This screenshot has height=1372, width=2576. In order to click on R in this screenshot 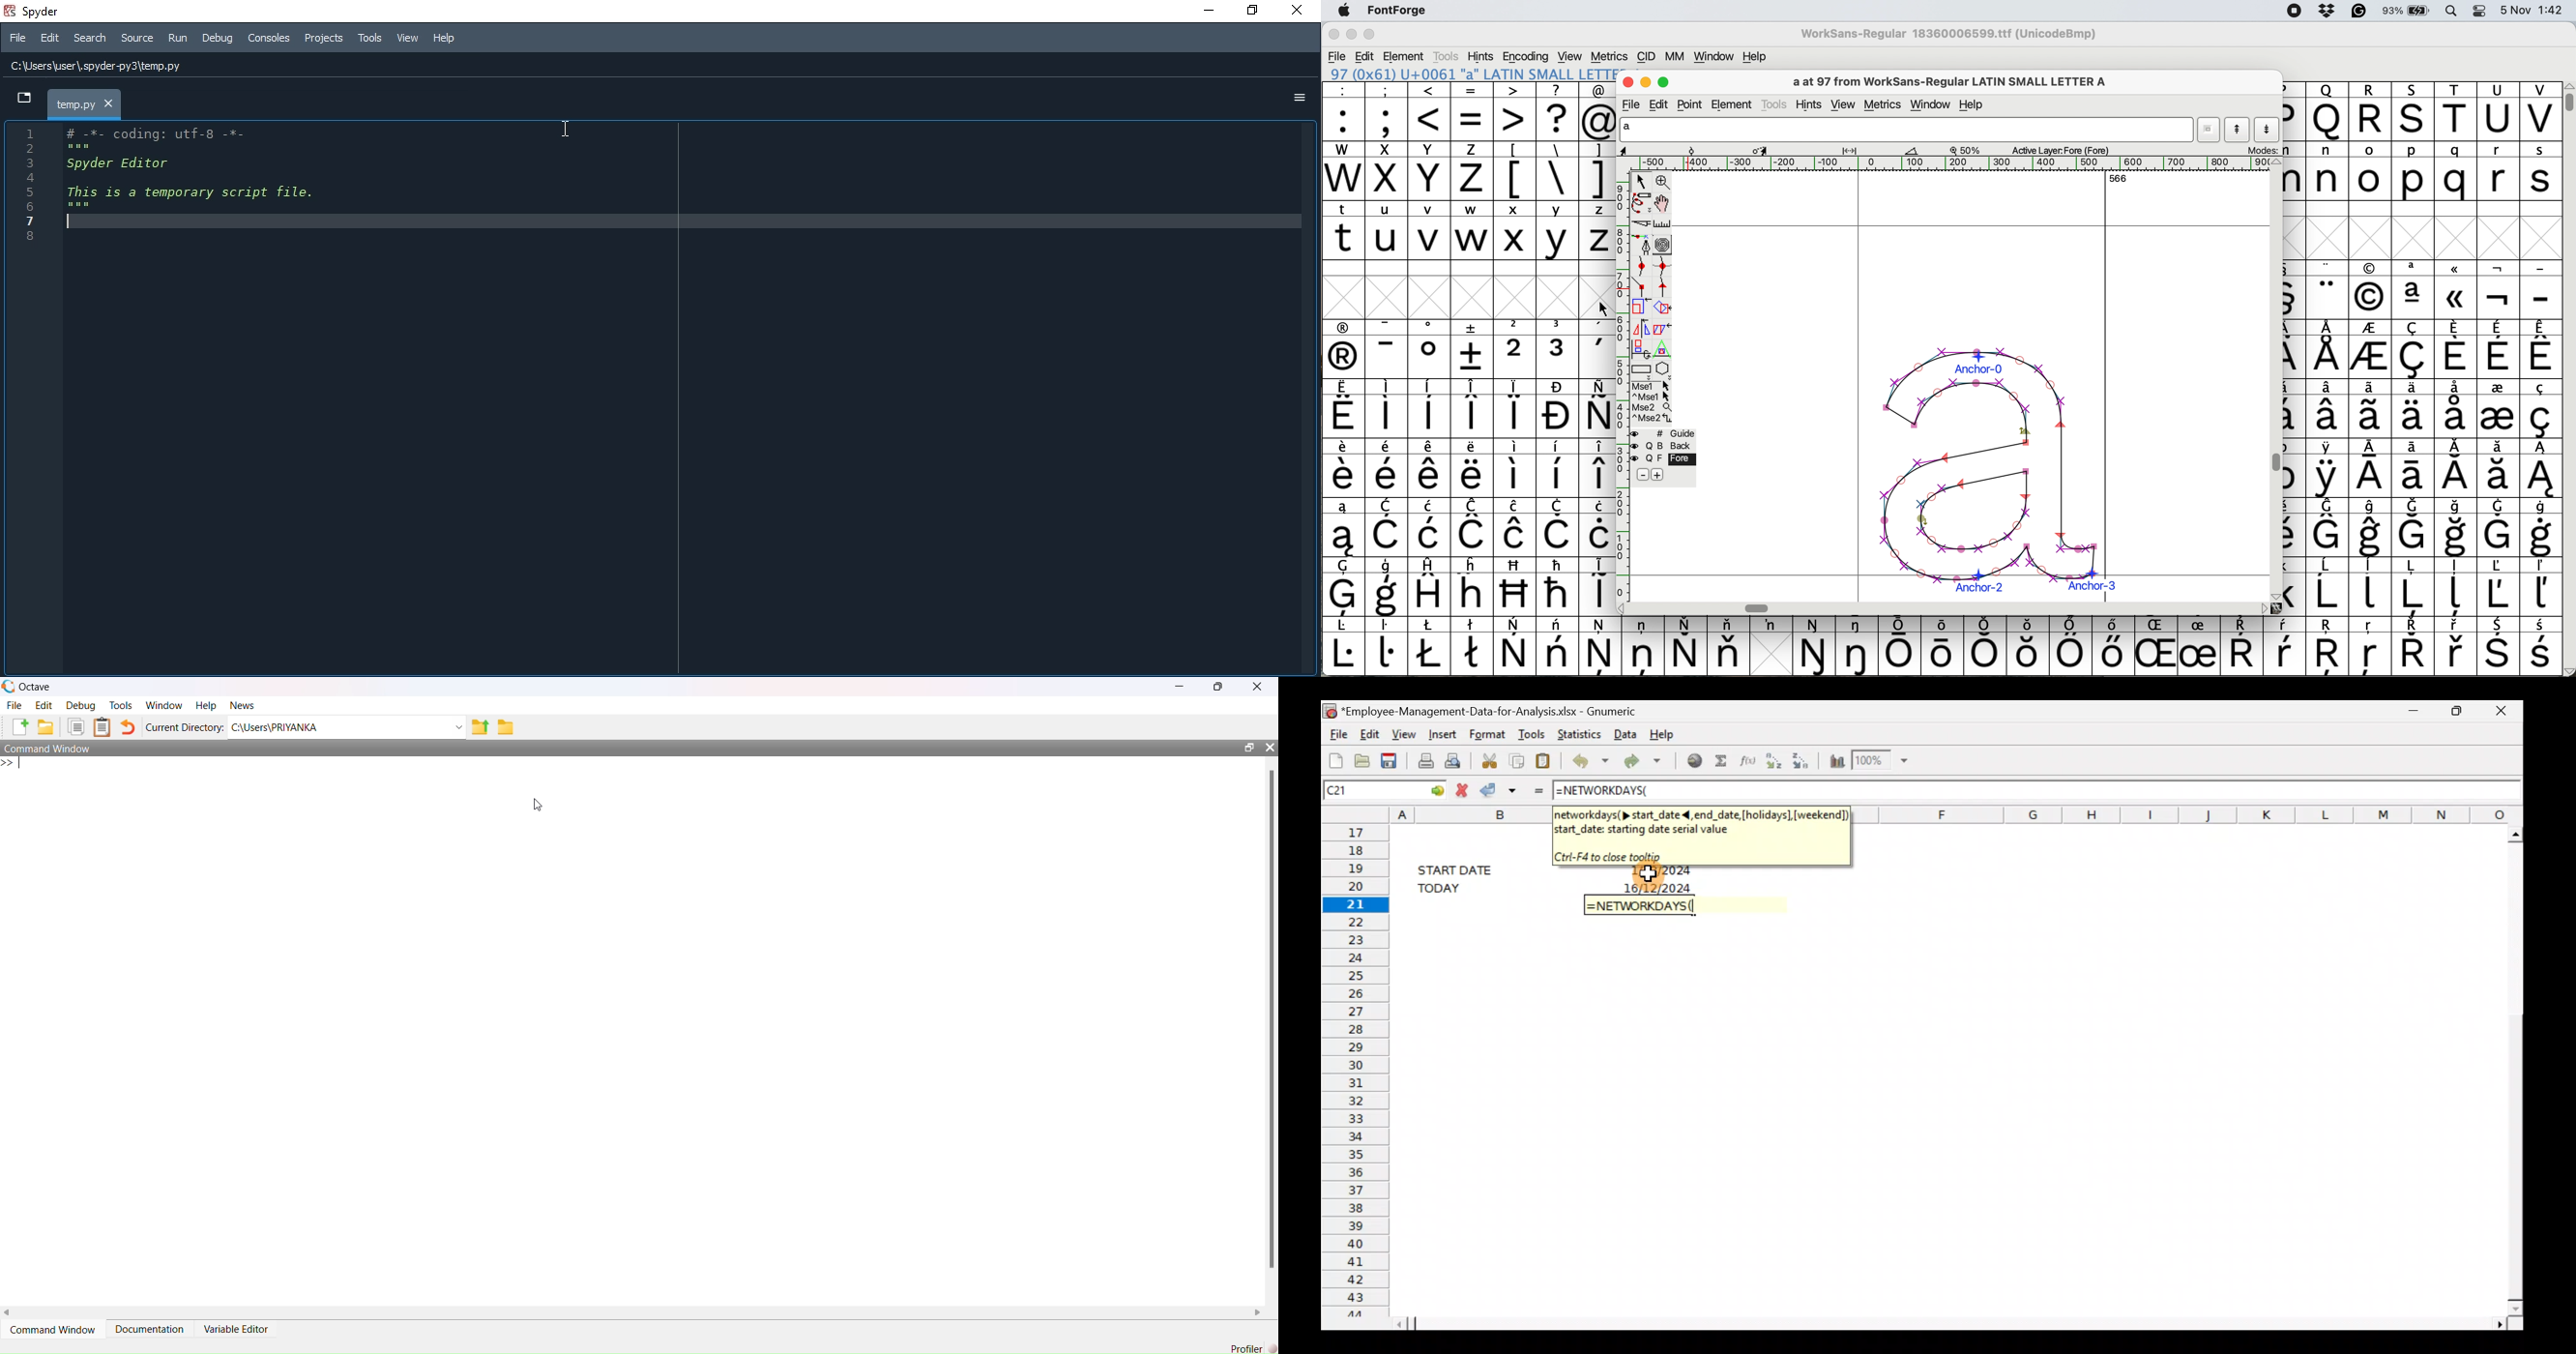, I will do `click(2371, 112)`.